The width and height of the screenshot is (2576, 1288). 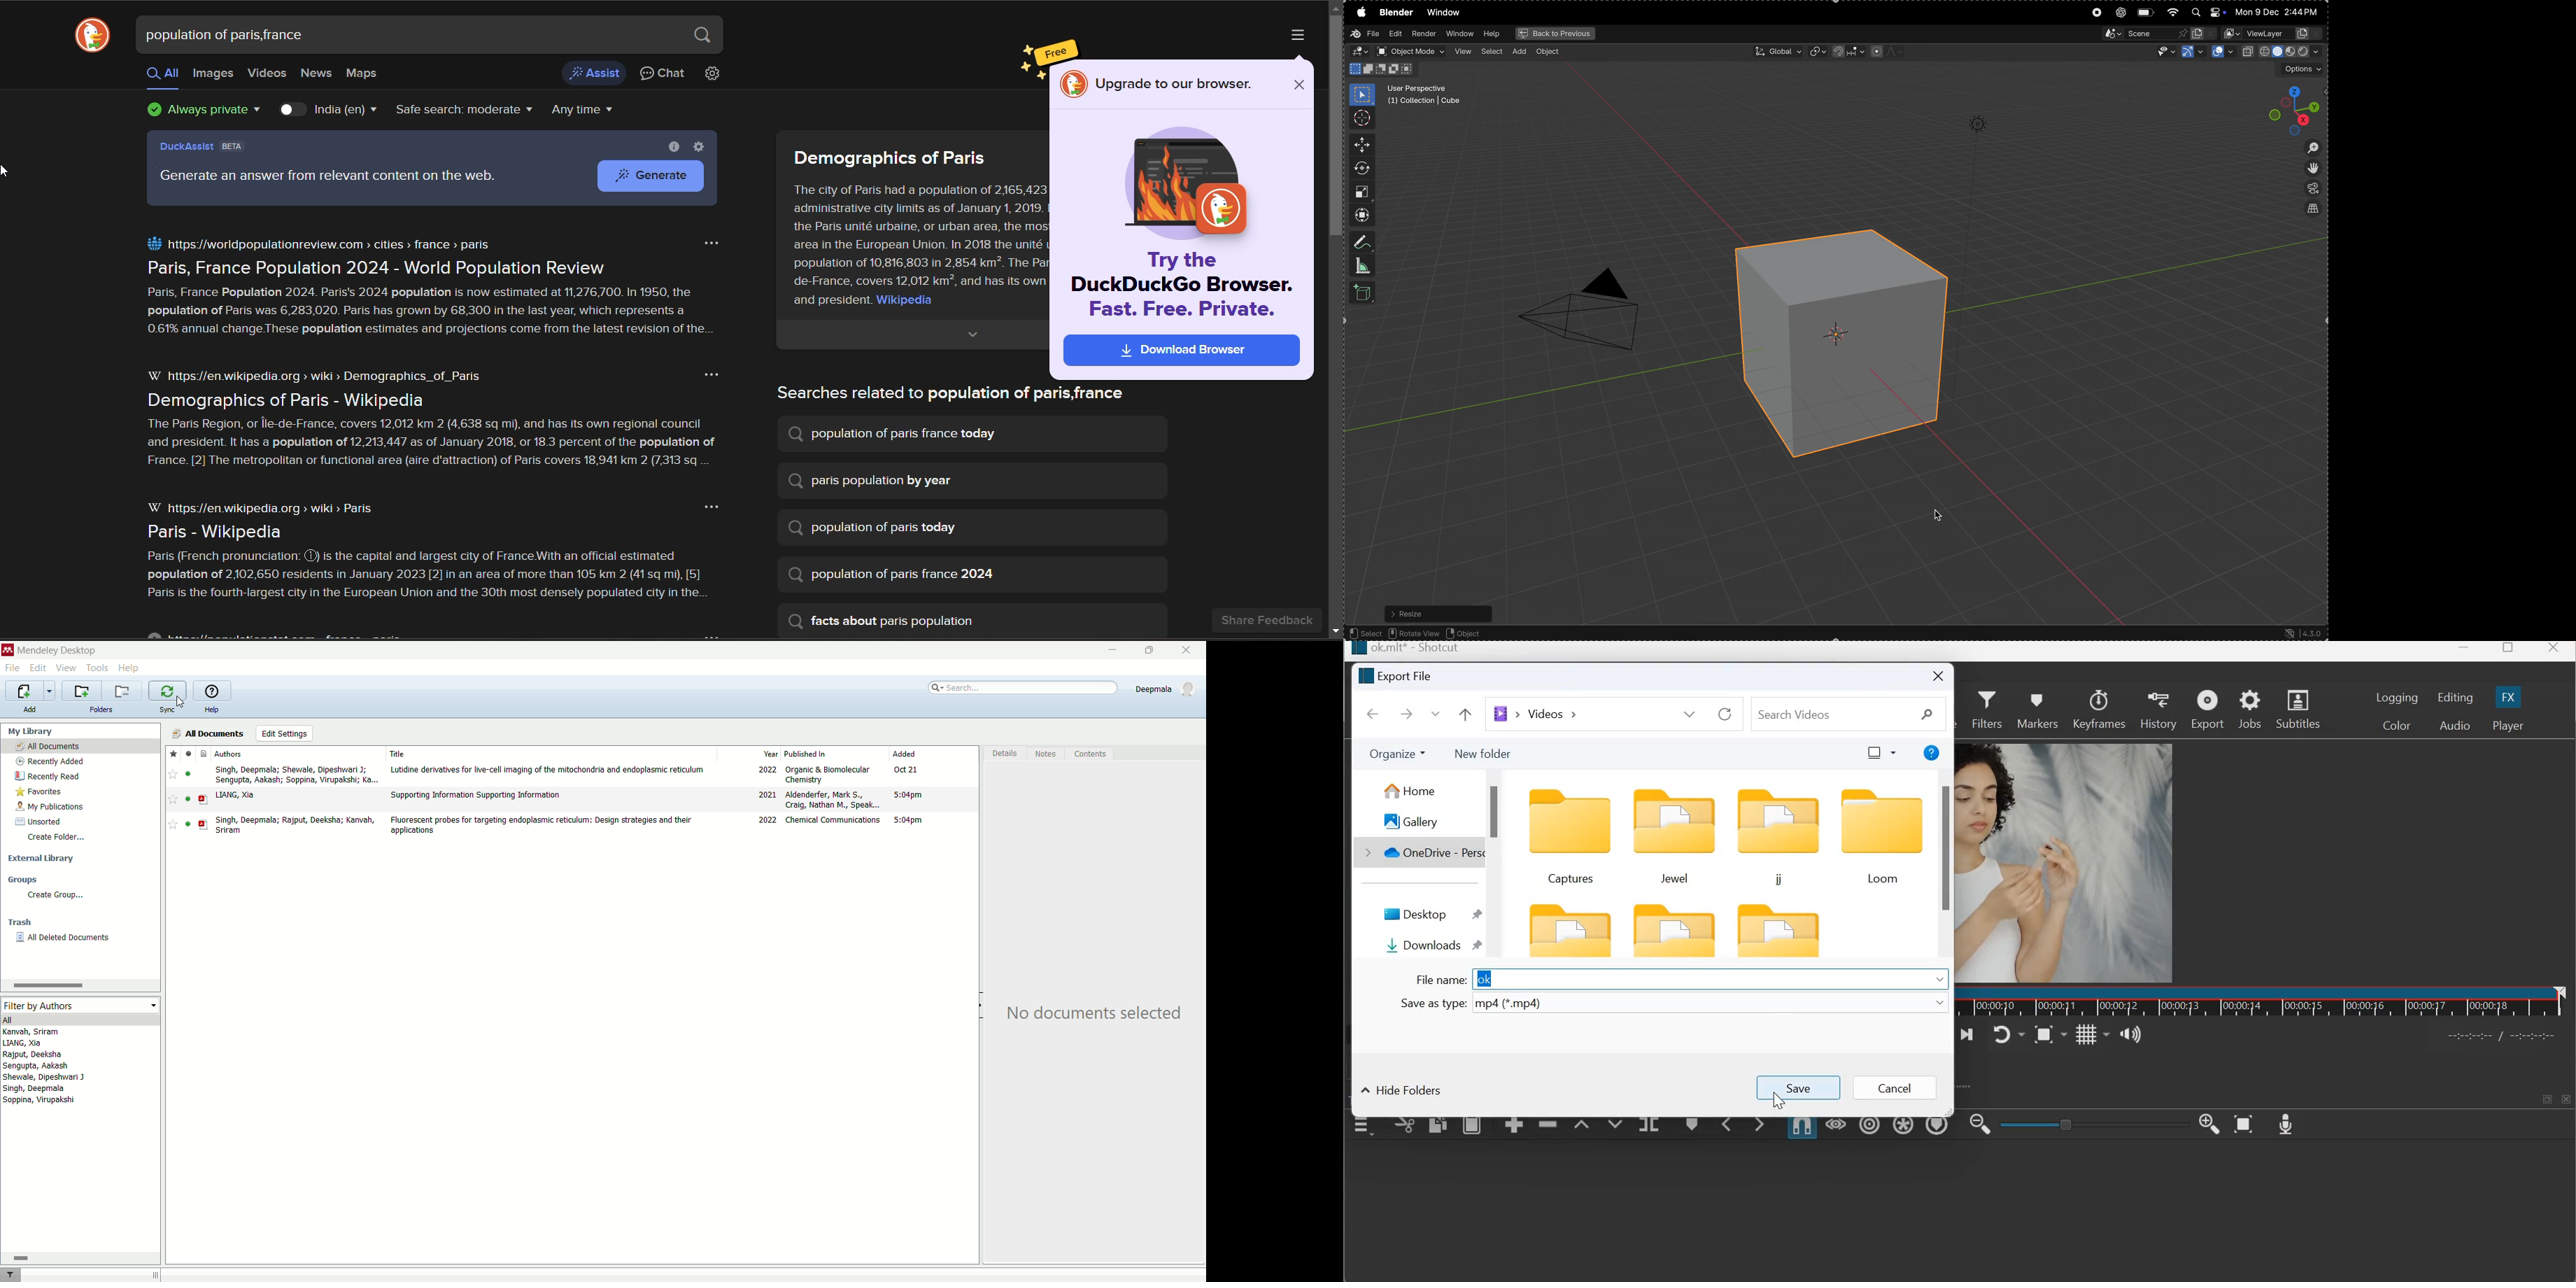 What do you see at coordinates (1940, 1005) in the screenshot?
I see `dropdown` at bounding box center [1940, 1005].